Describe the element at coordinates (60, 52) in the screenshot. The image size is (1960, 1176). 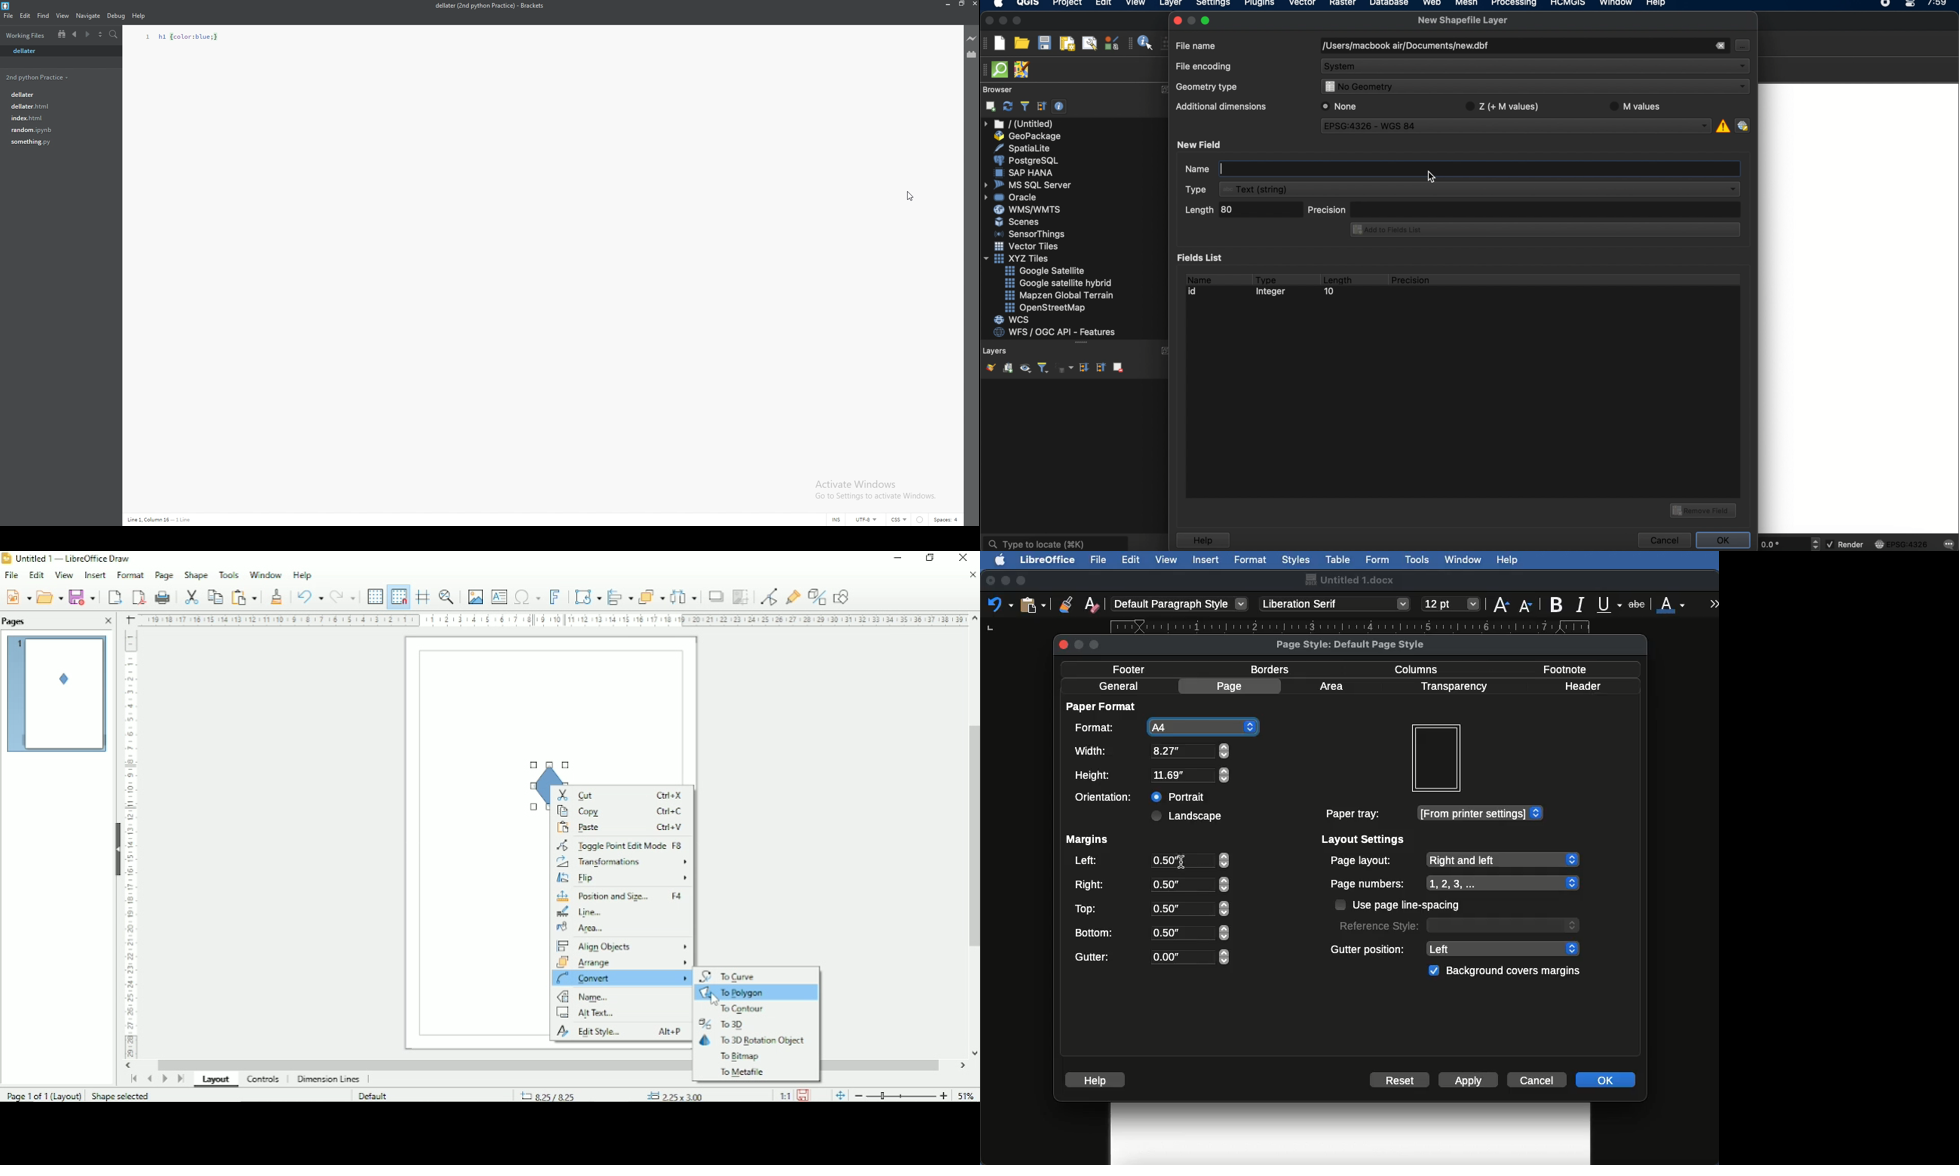
I see `saved file` at that location.